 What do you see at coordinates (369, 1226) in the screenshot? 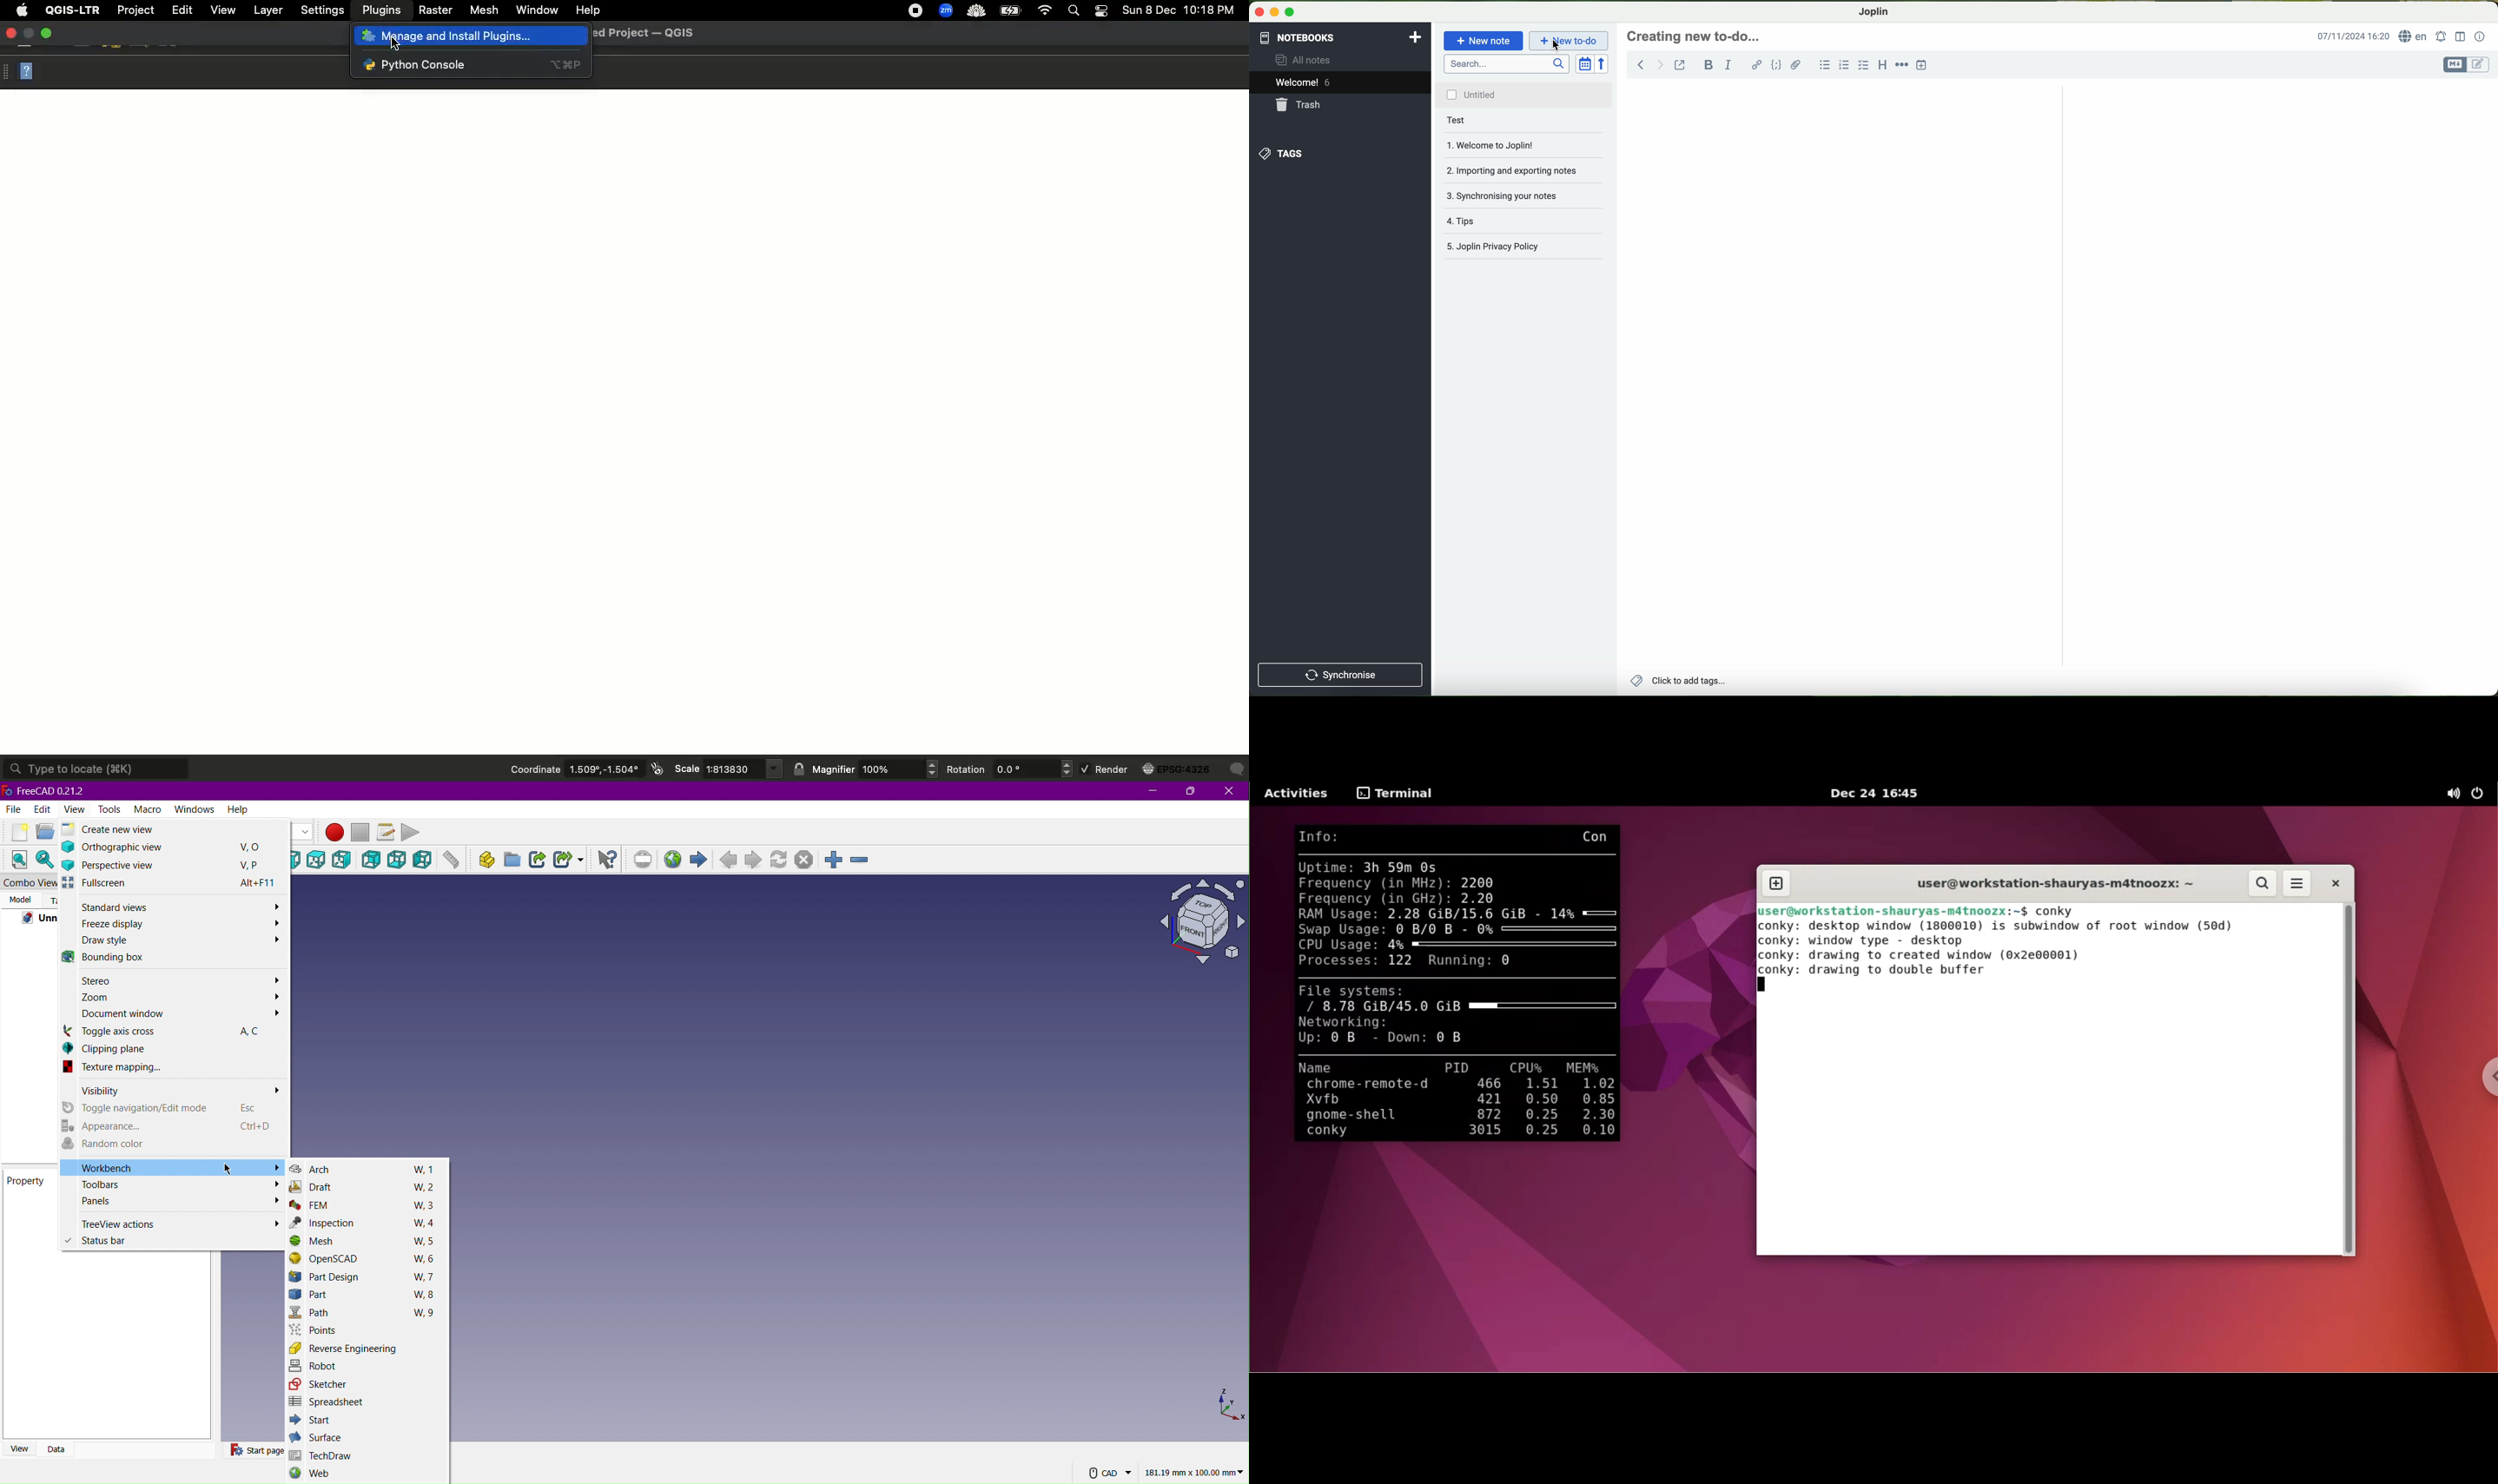
I see `Inspection W, 4` at bounding box center [369, 1226].